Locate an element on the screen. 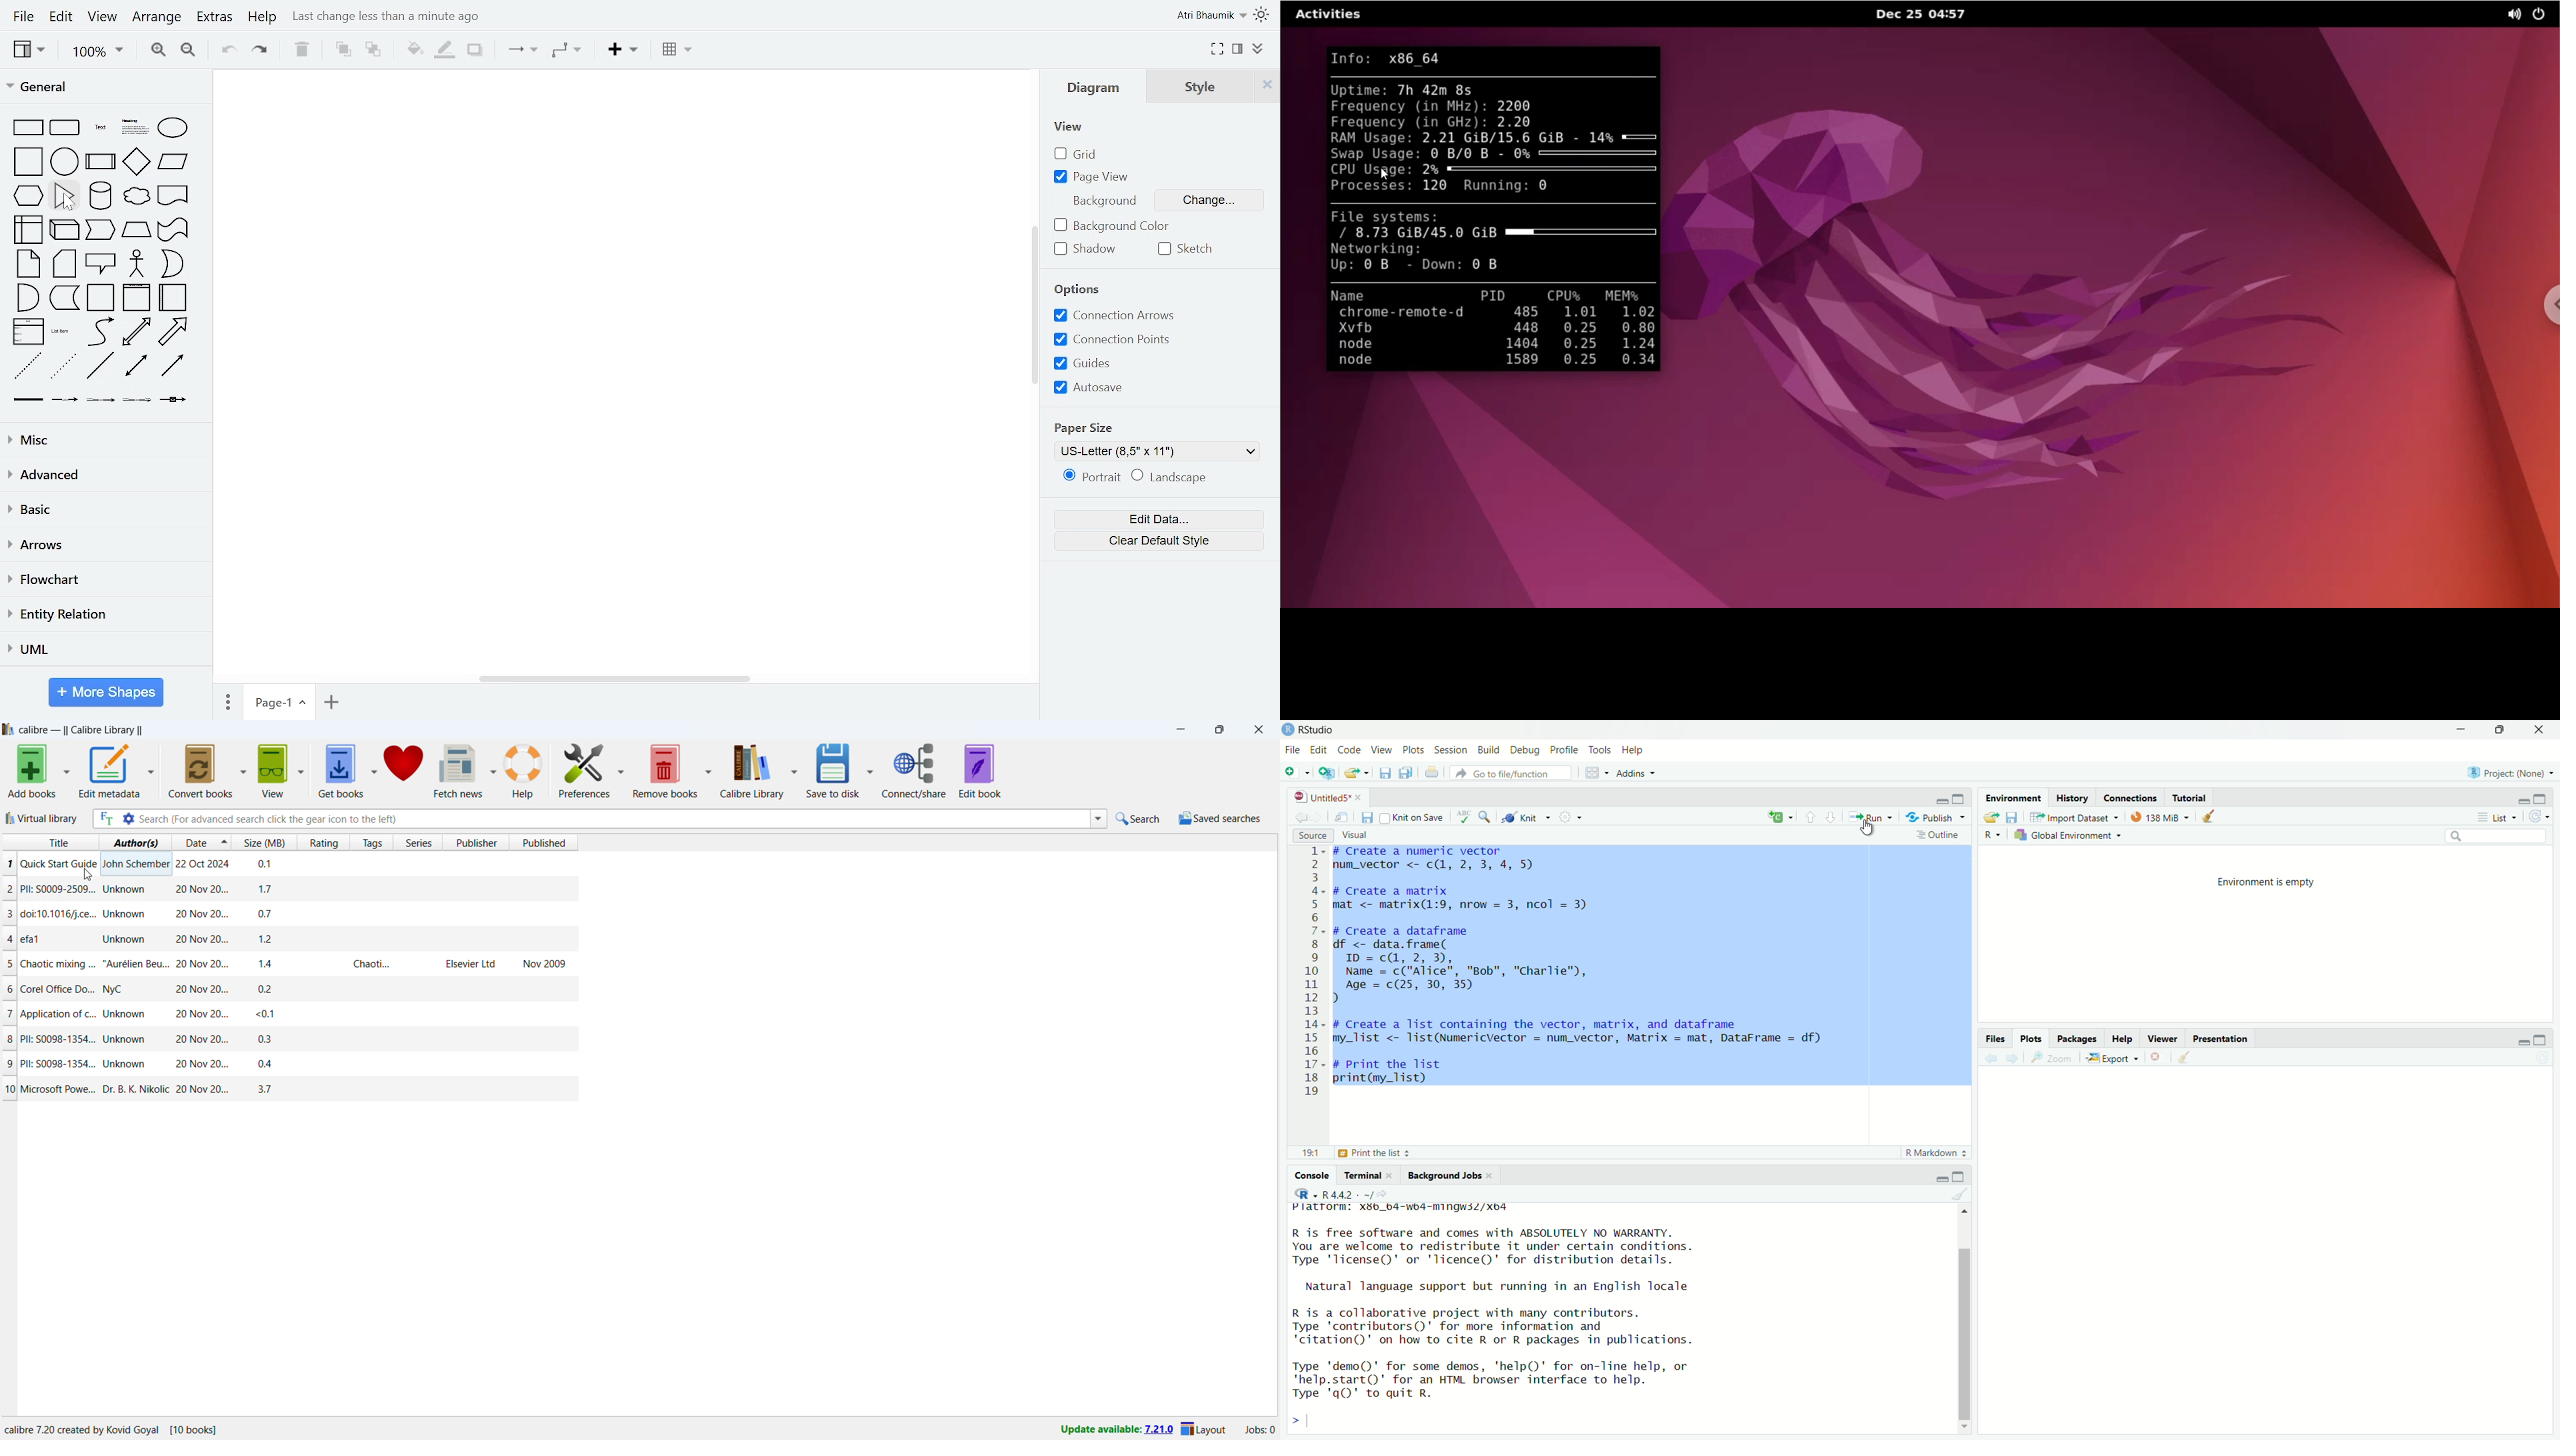 Image resolution: width=2576 pixels, height=1456 pixels. title is located at coordinates (81, 730).